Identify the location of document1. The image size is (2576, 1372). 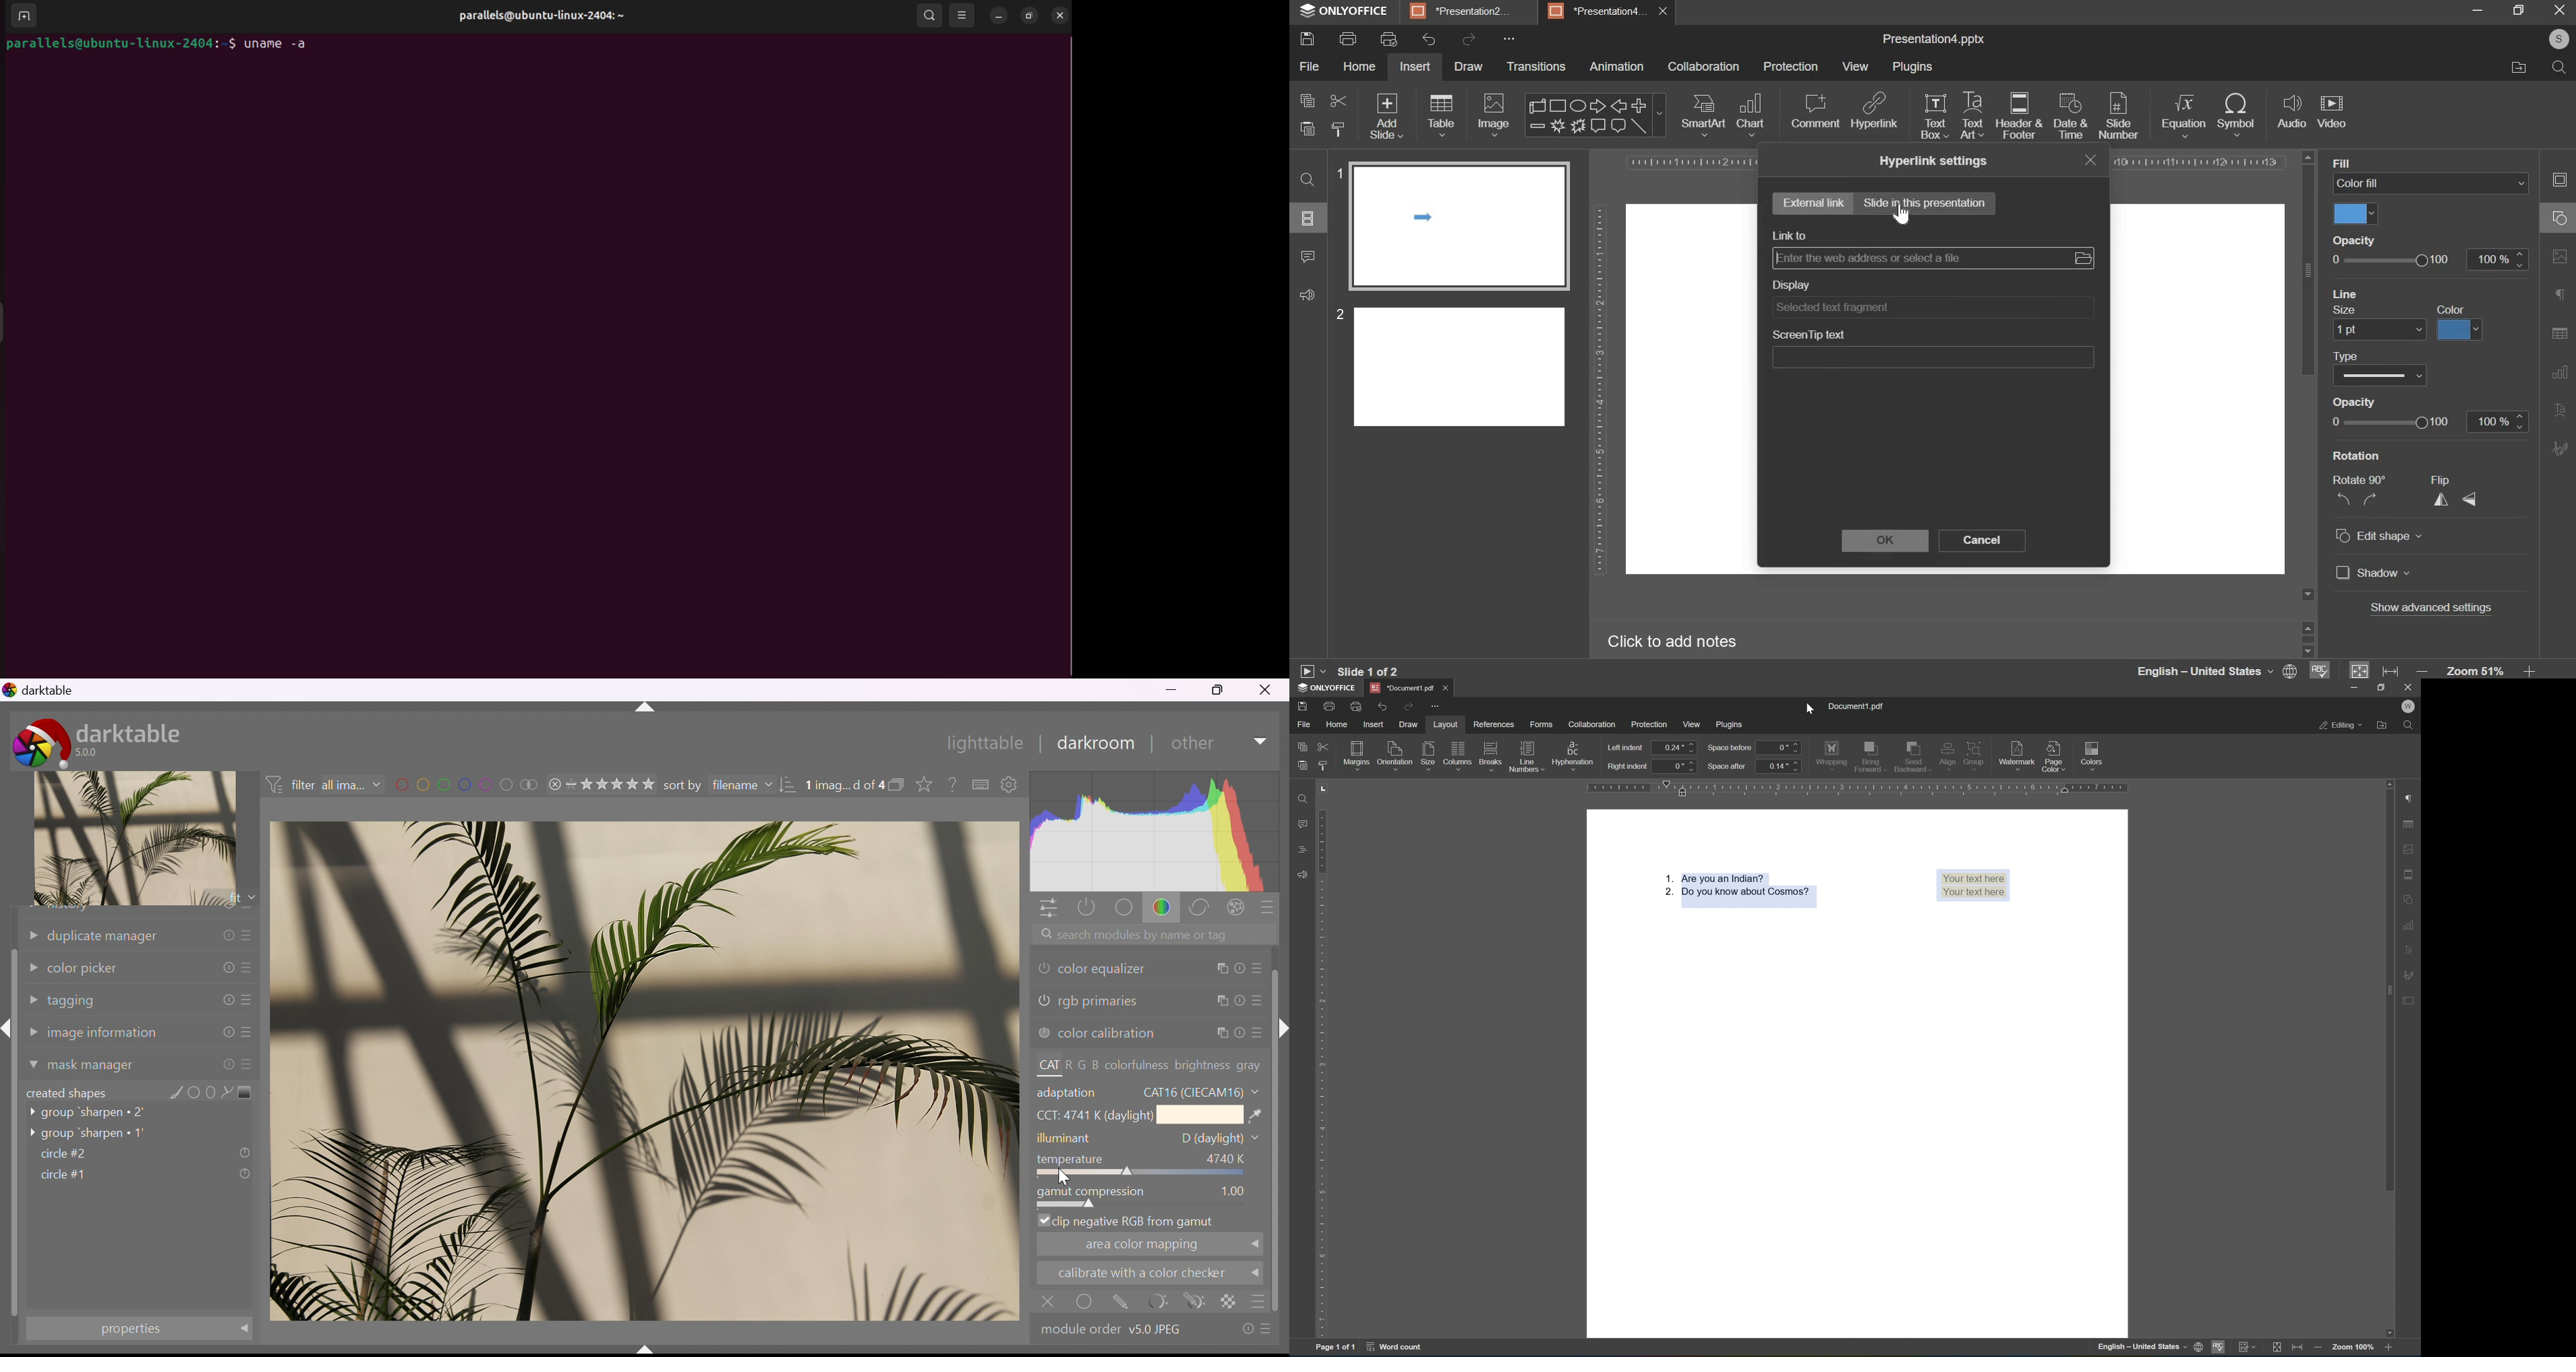
(1402, 688).